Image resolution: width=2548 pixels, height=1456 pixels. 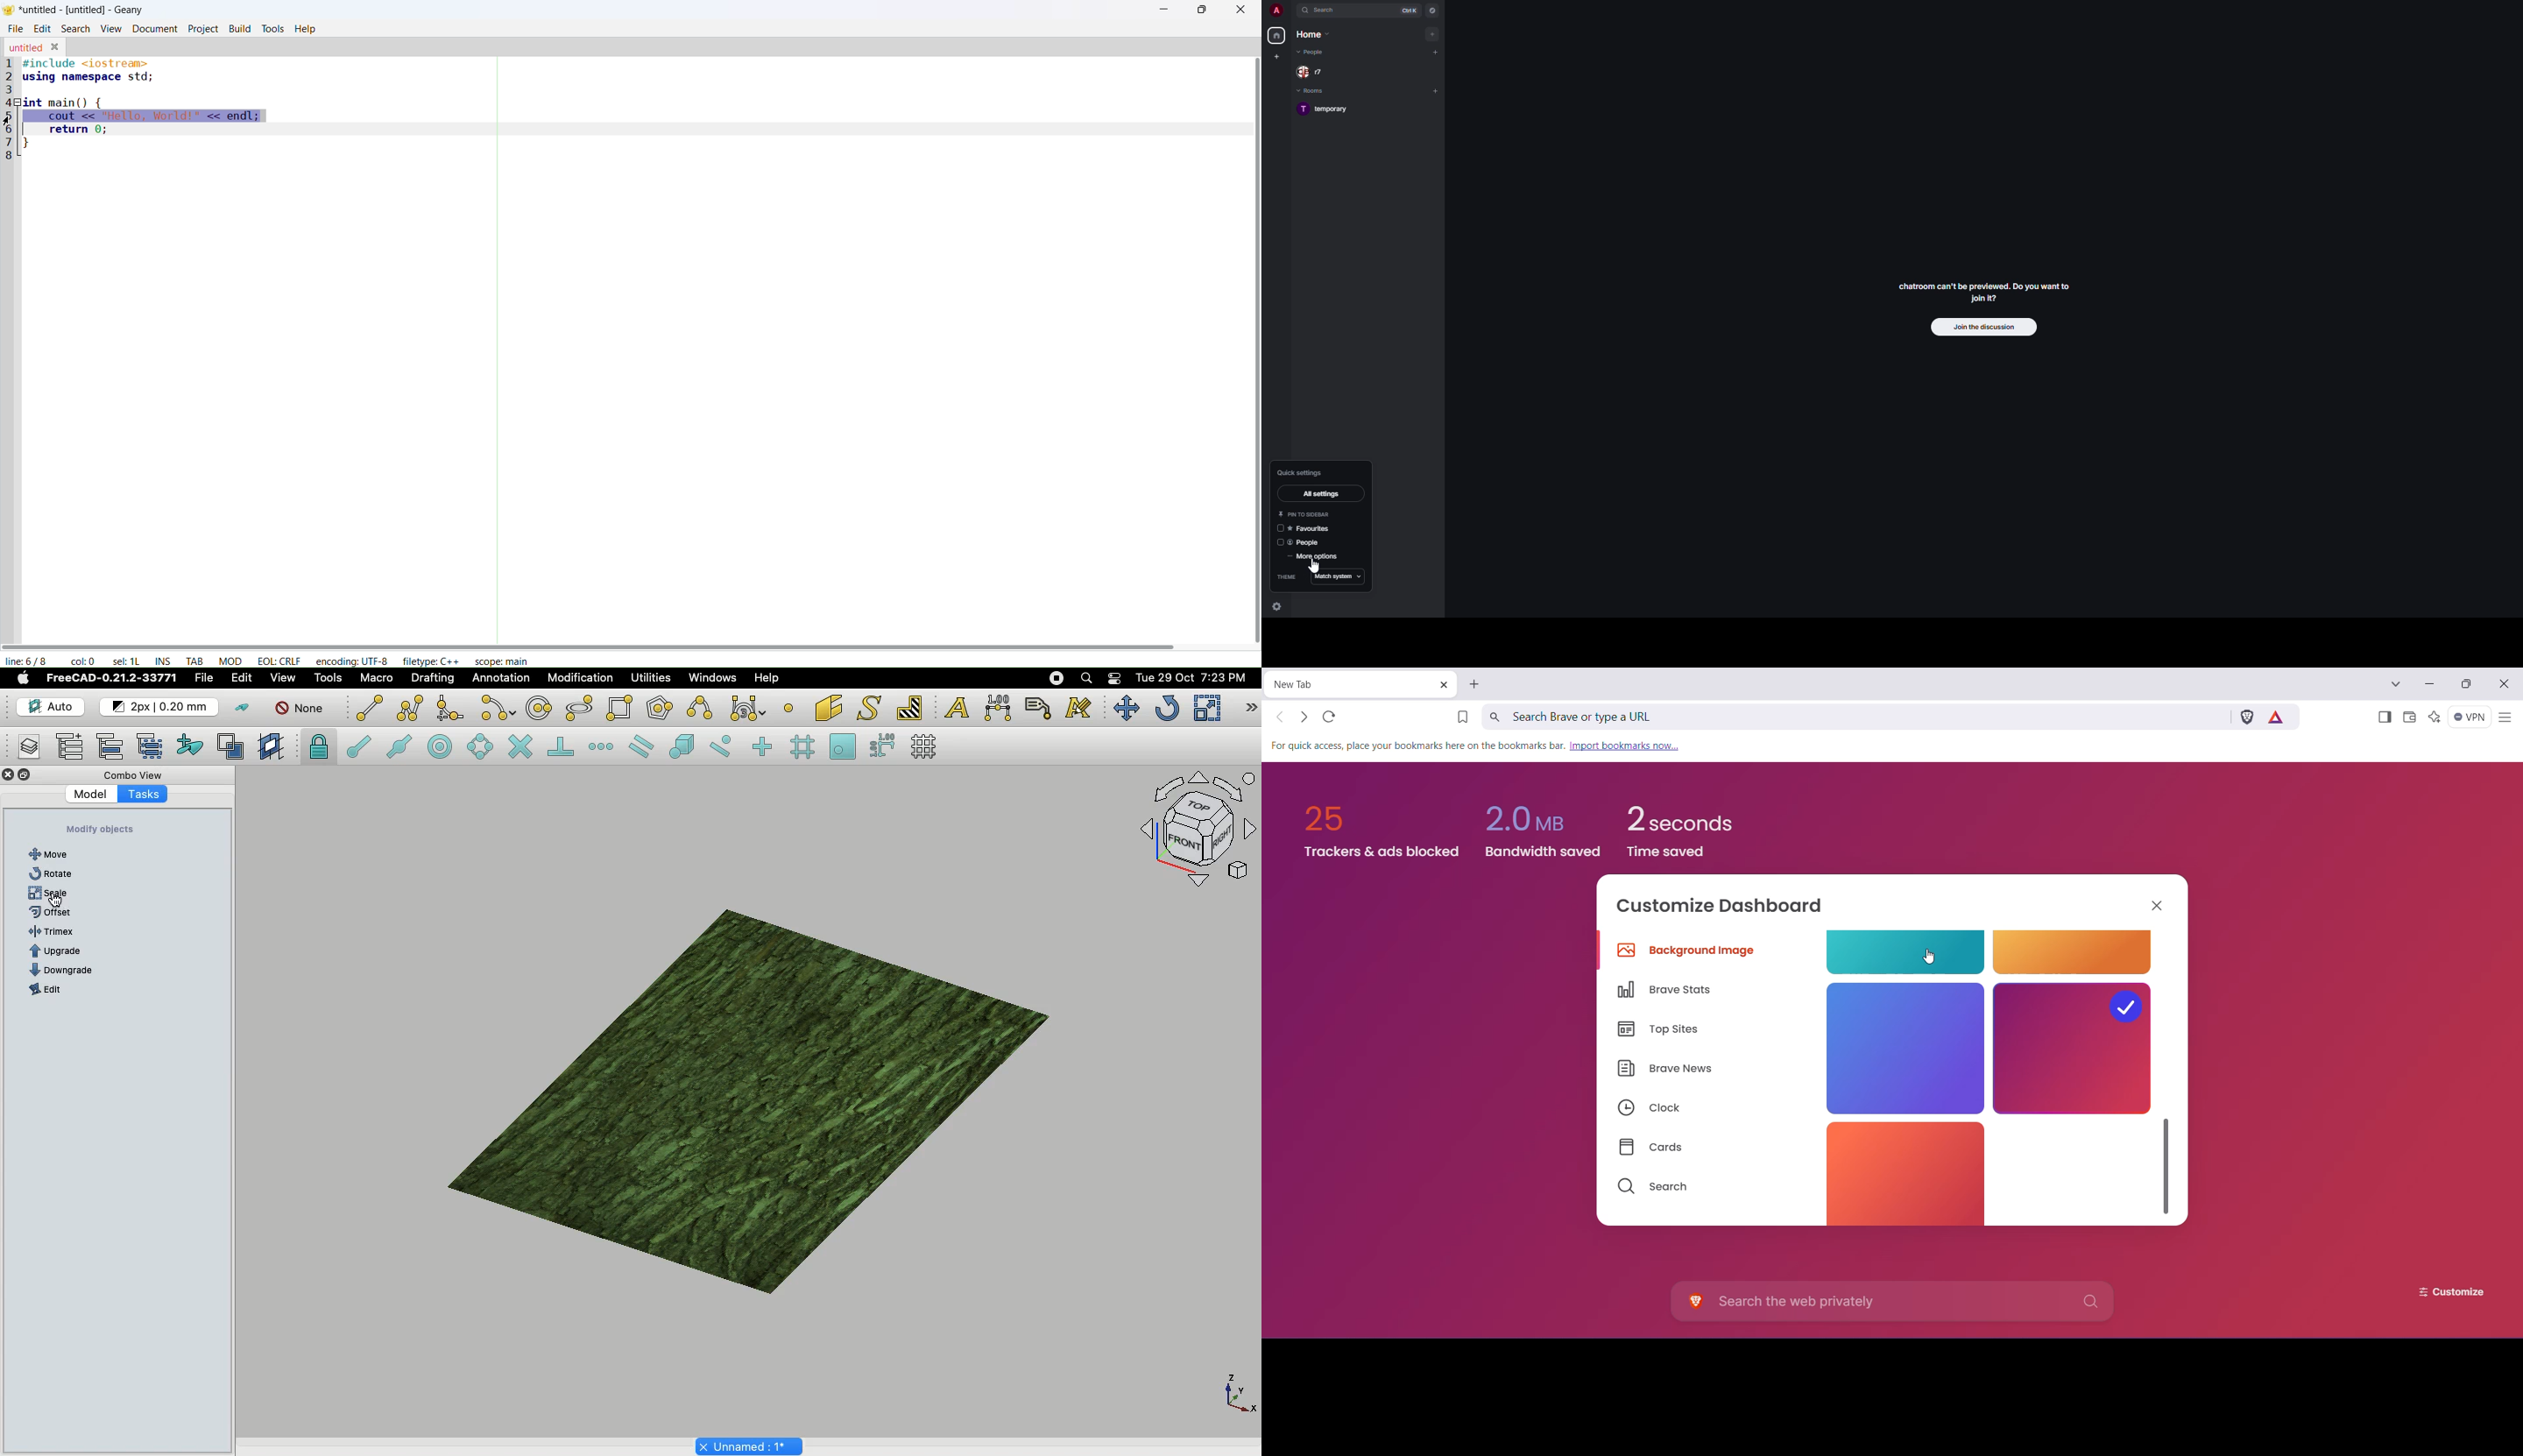 What do you see at coordinates (1932, 958) in the screenshot?
I see `cursor` at bounding box center [1932, 958].